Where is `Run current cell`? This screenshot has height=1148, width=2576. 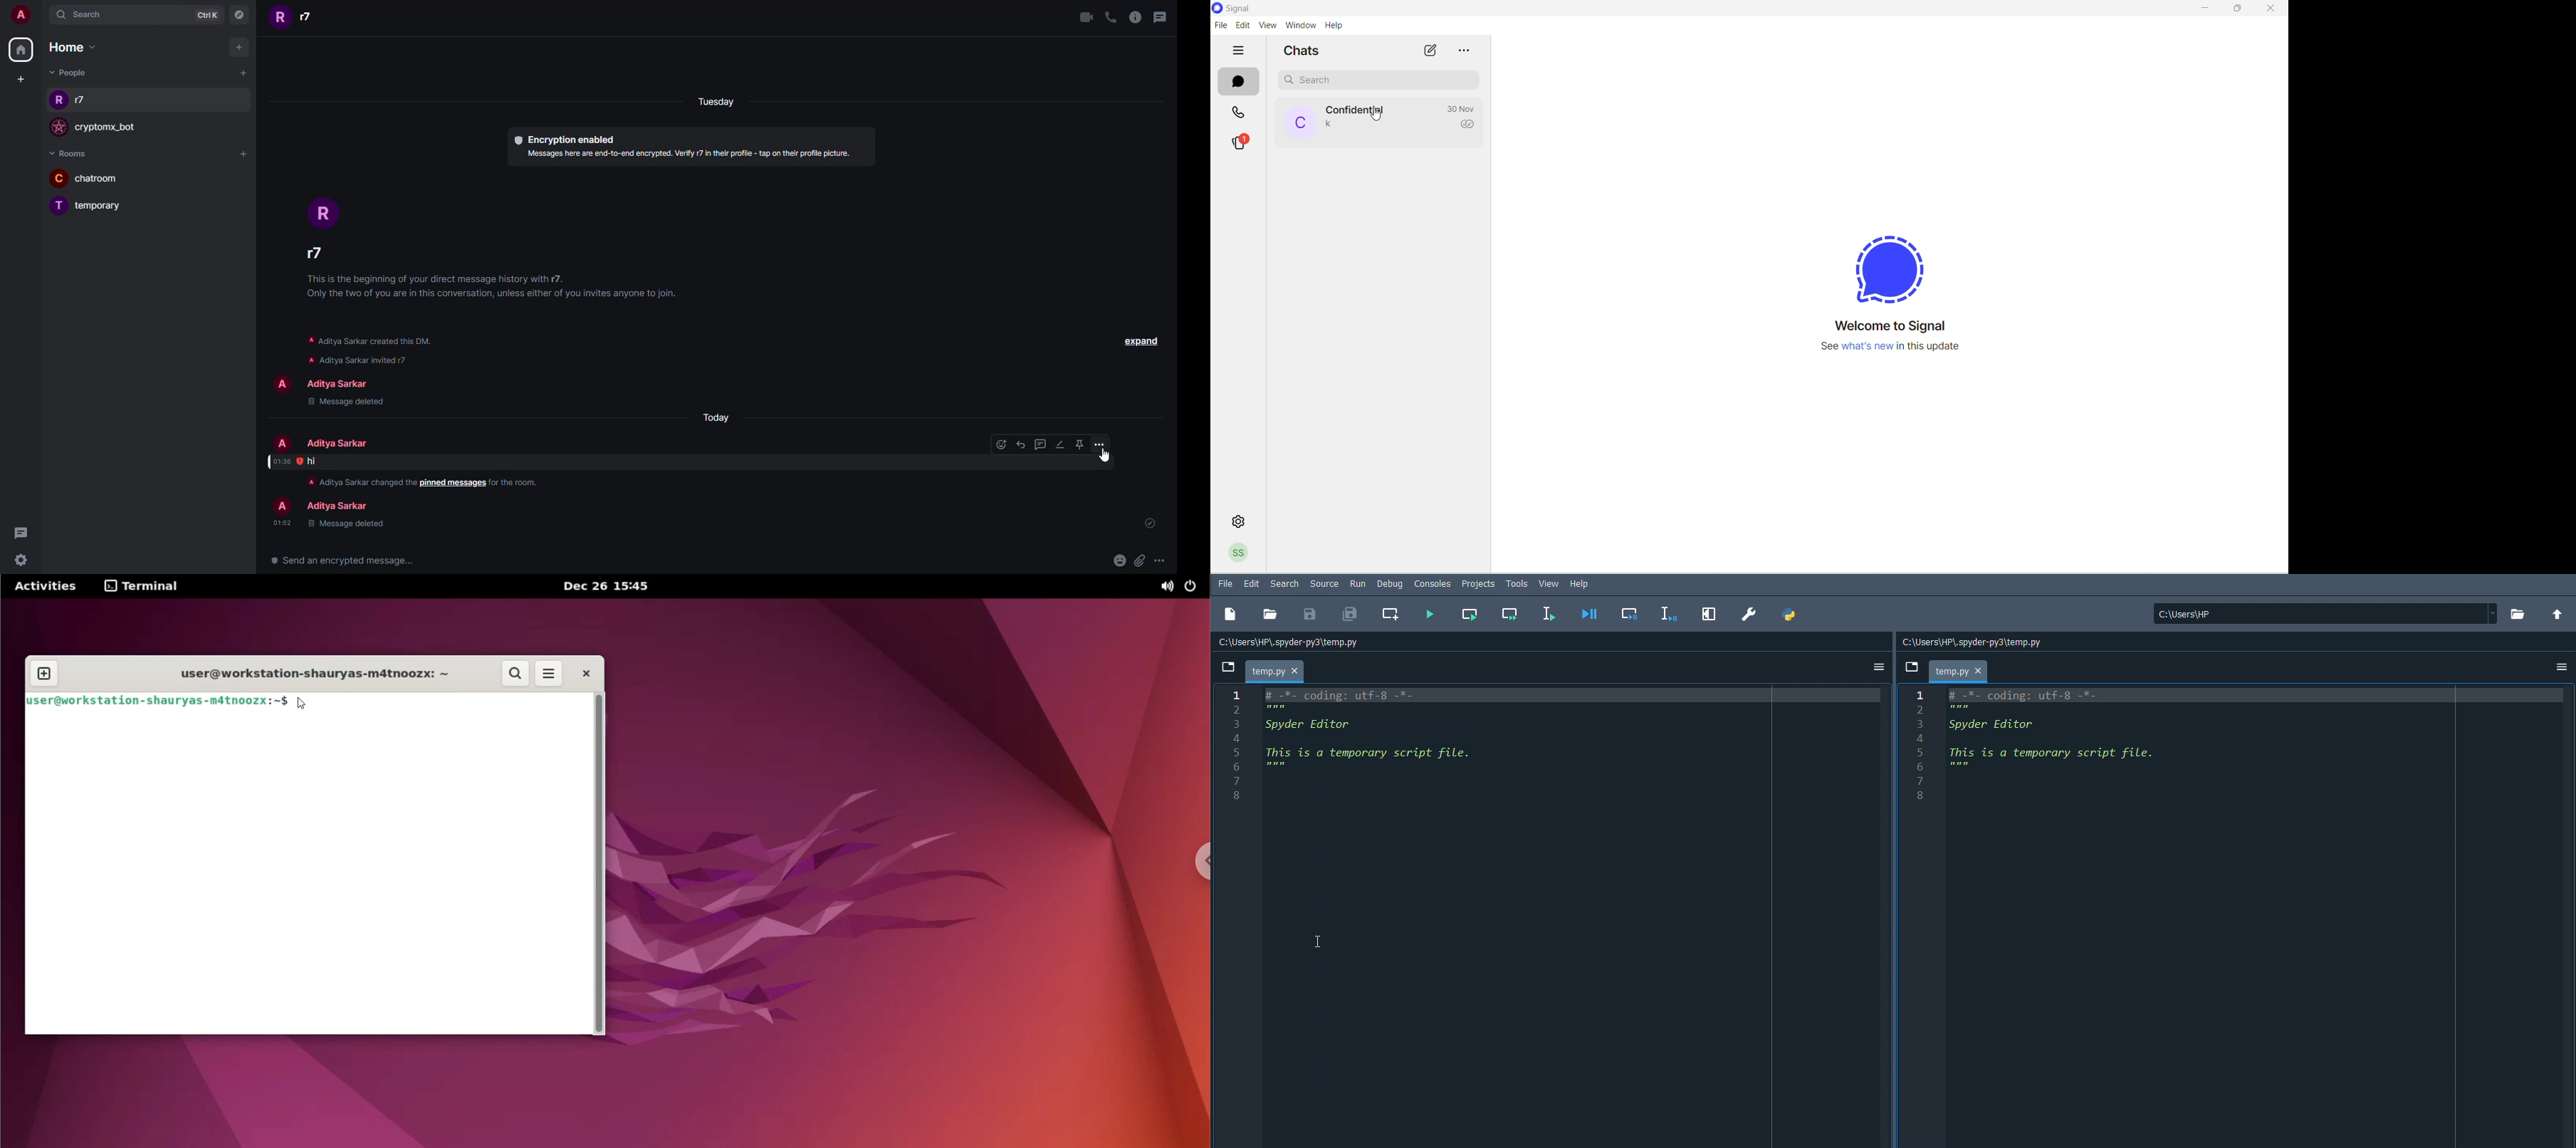 Run current cell is located at coordinates (1470, 614).